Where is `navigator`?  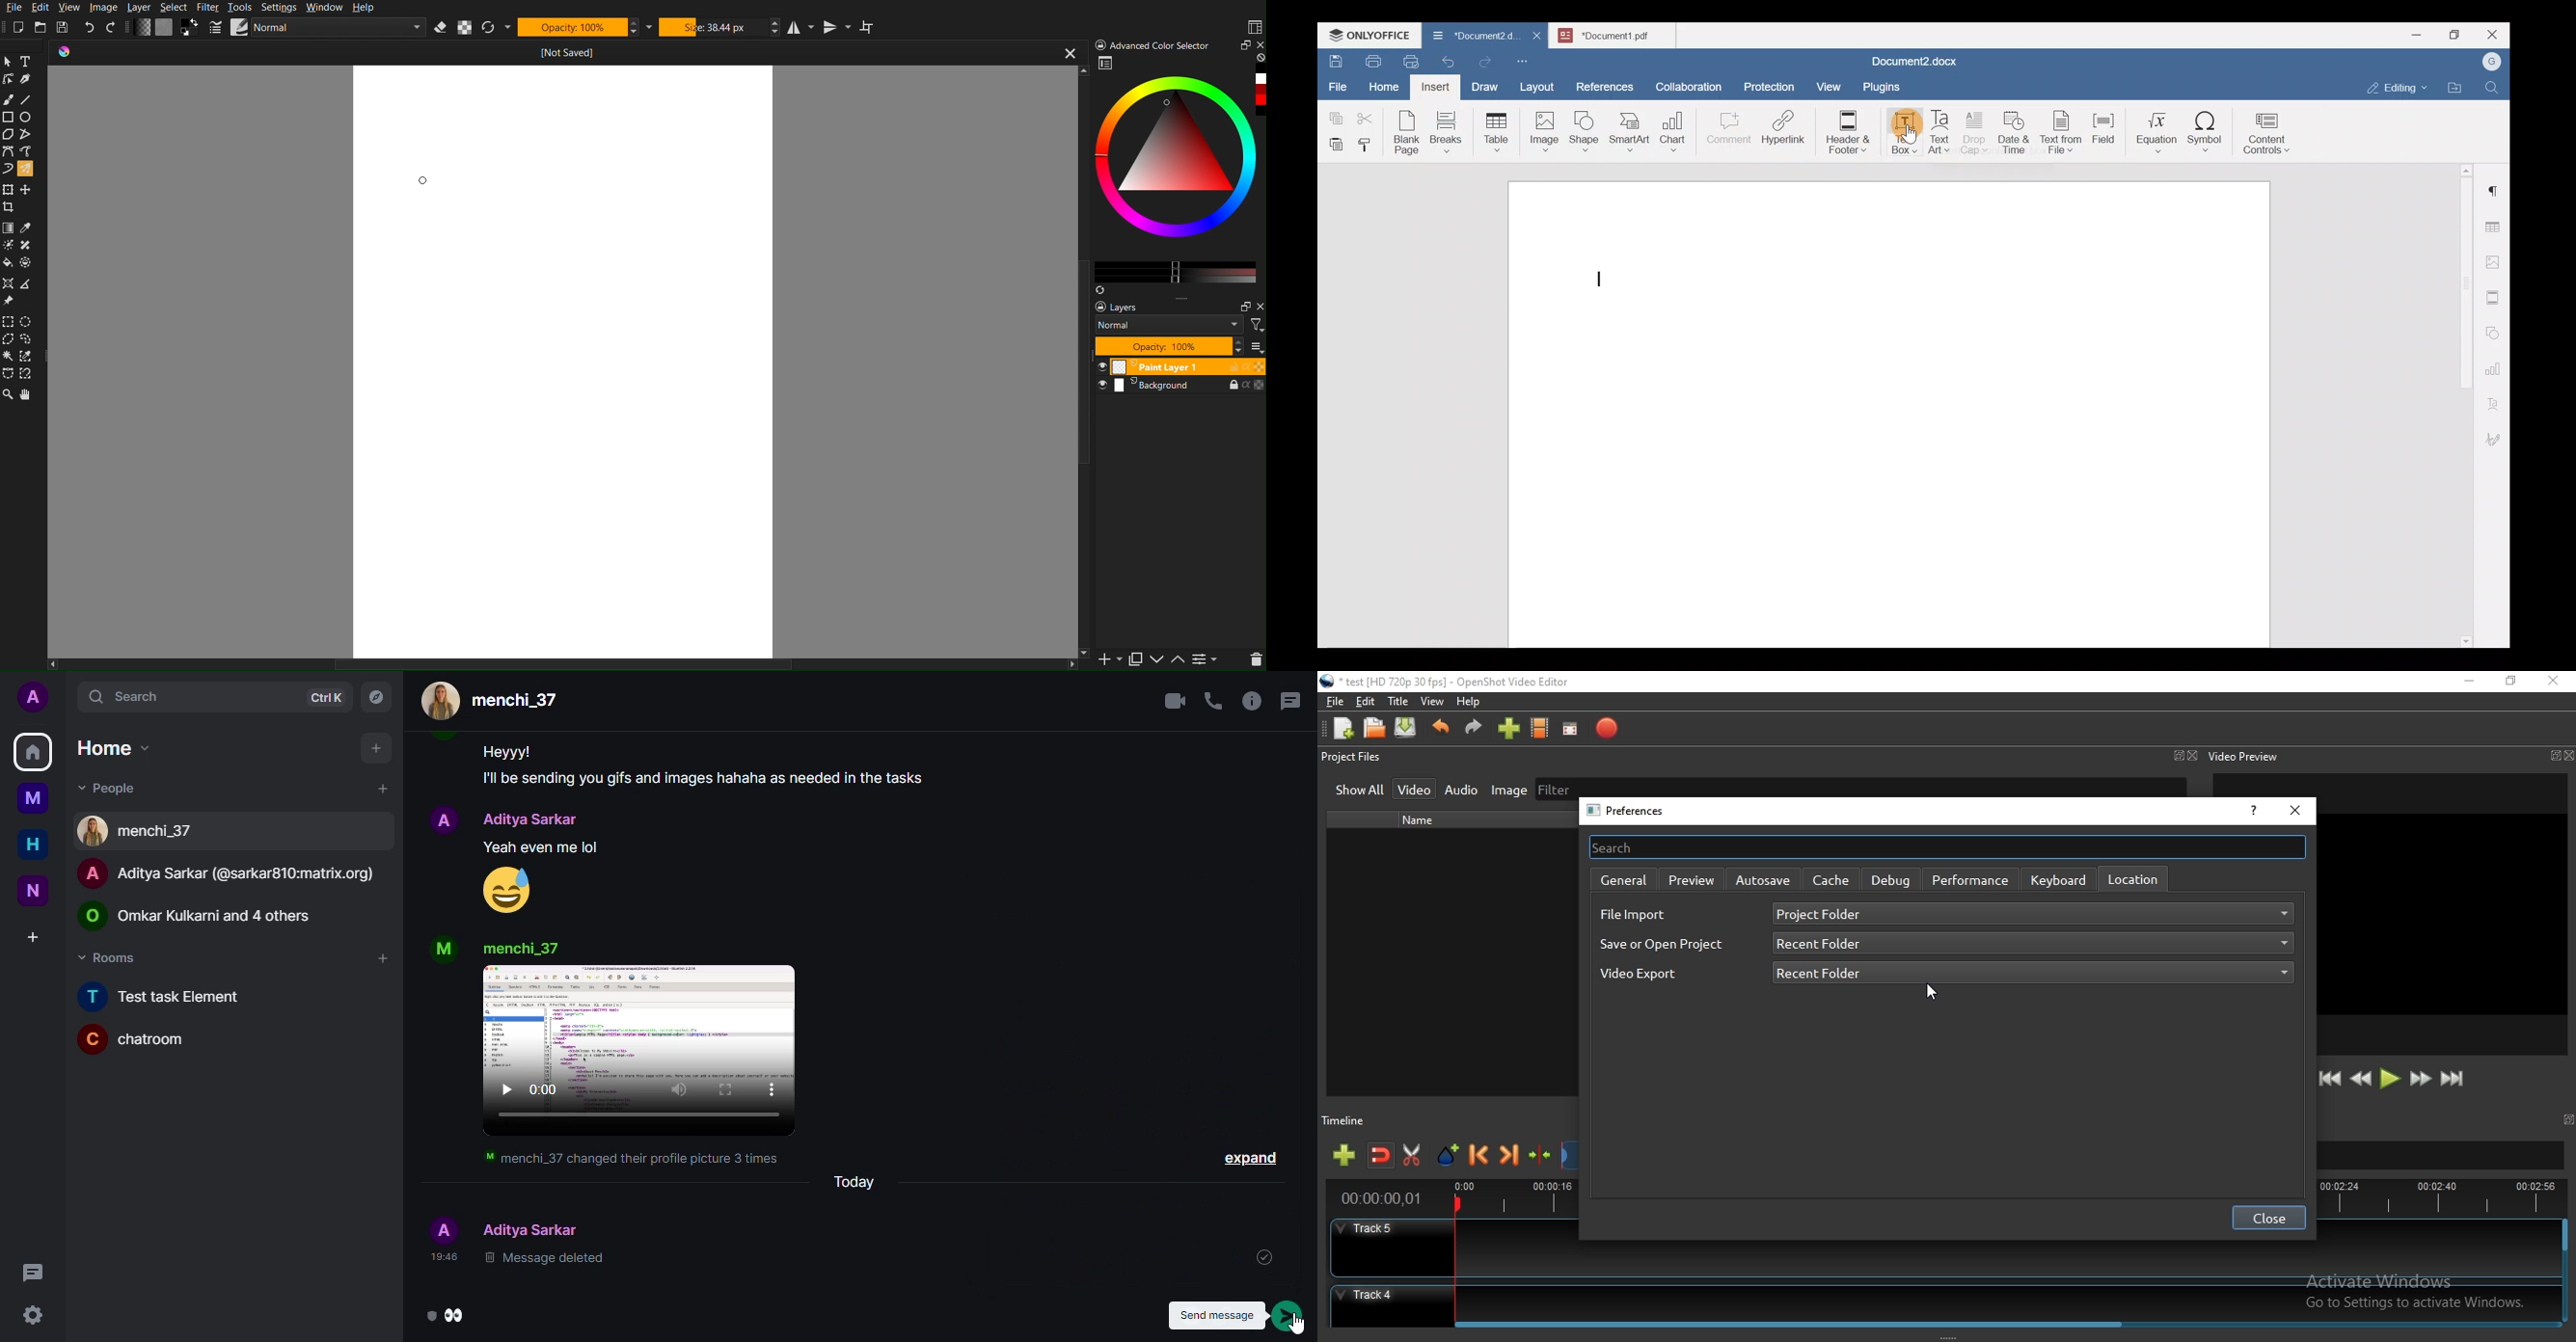
navigator is located at coordinates (375, 697).